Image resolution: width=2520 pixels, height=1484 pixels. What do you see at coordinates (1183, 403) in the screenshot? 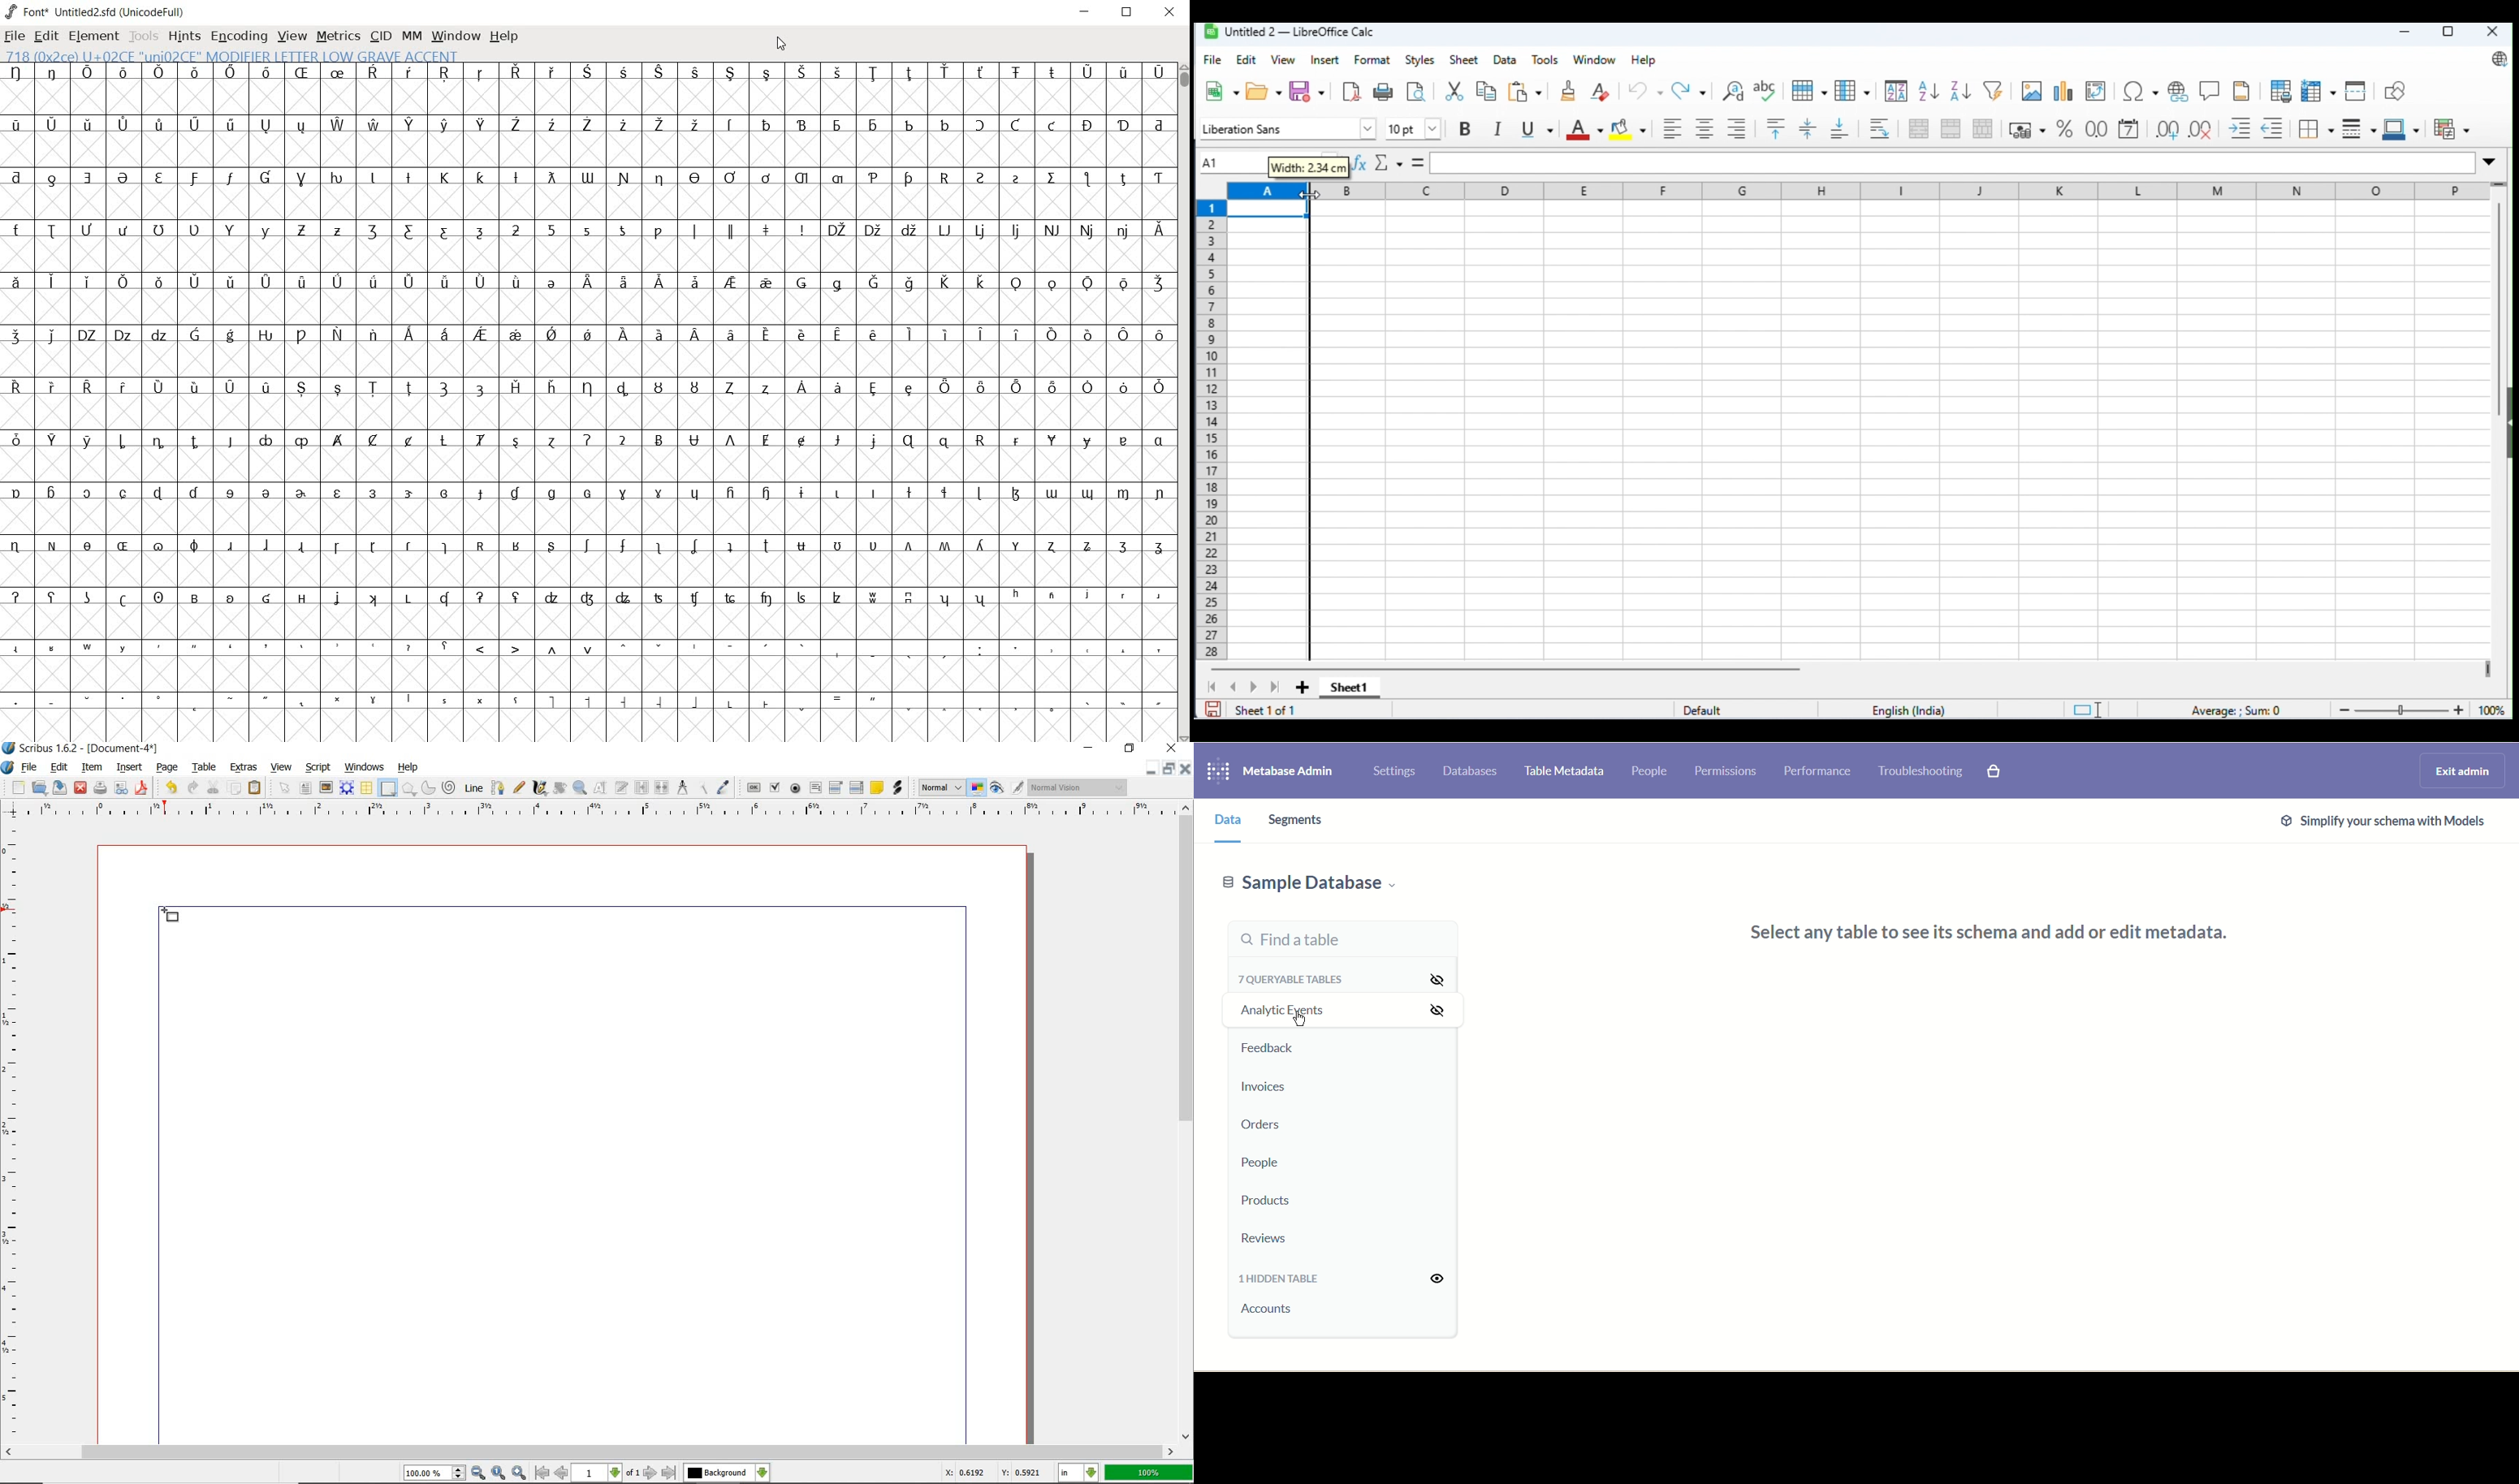
I see `scrollbar` at bounding box center [1183, 403].